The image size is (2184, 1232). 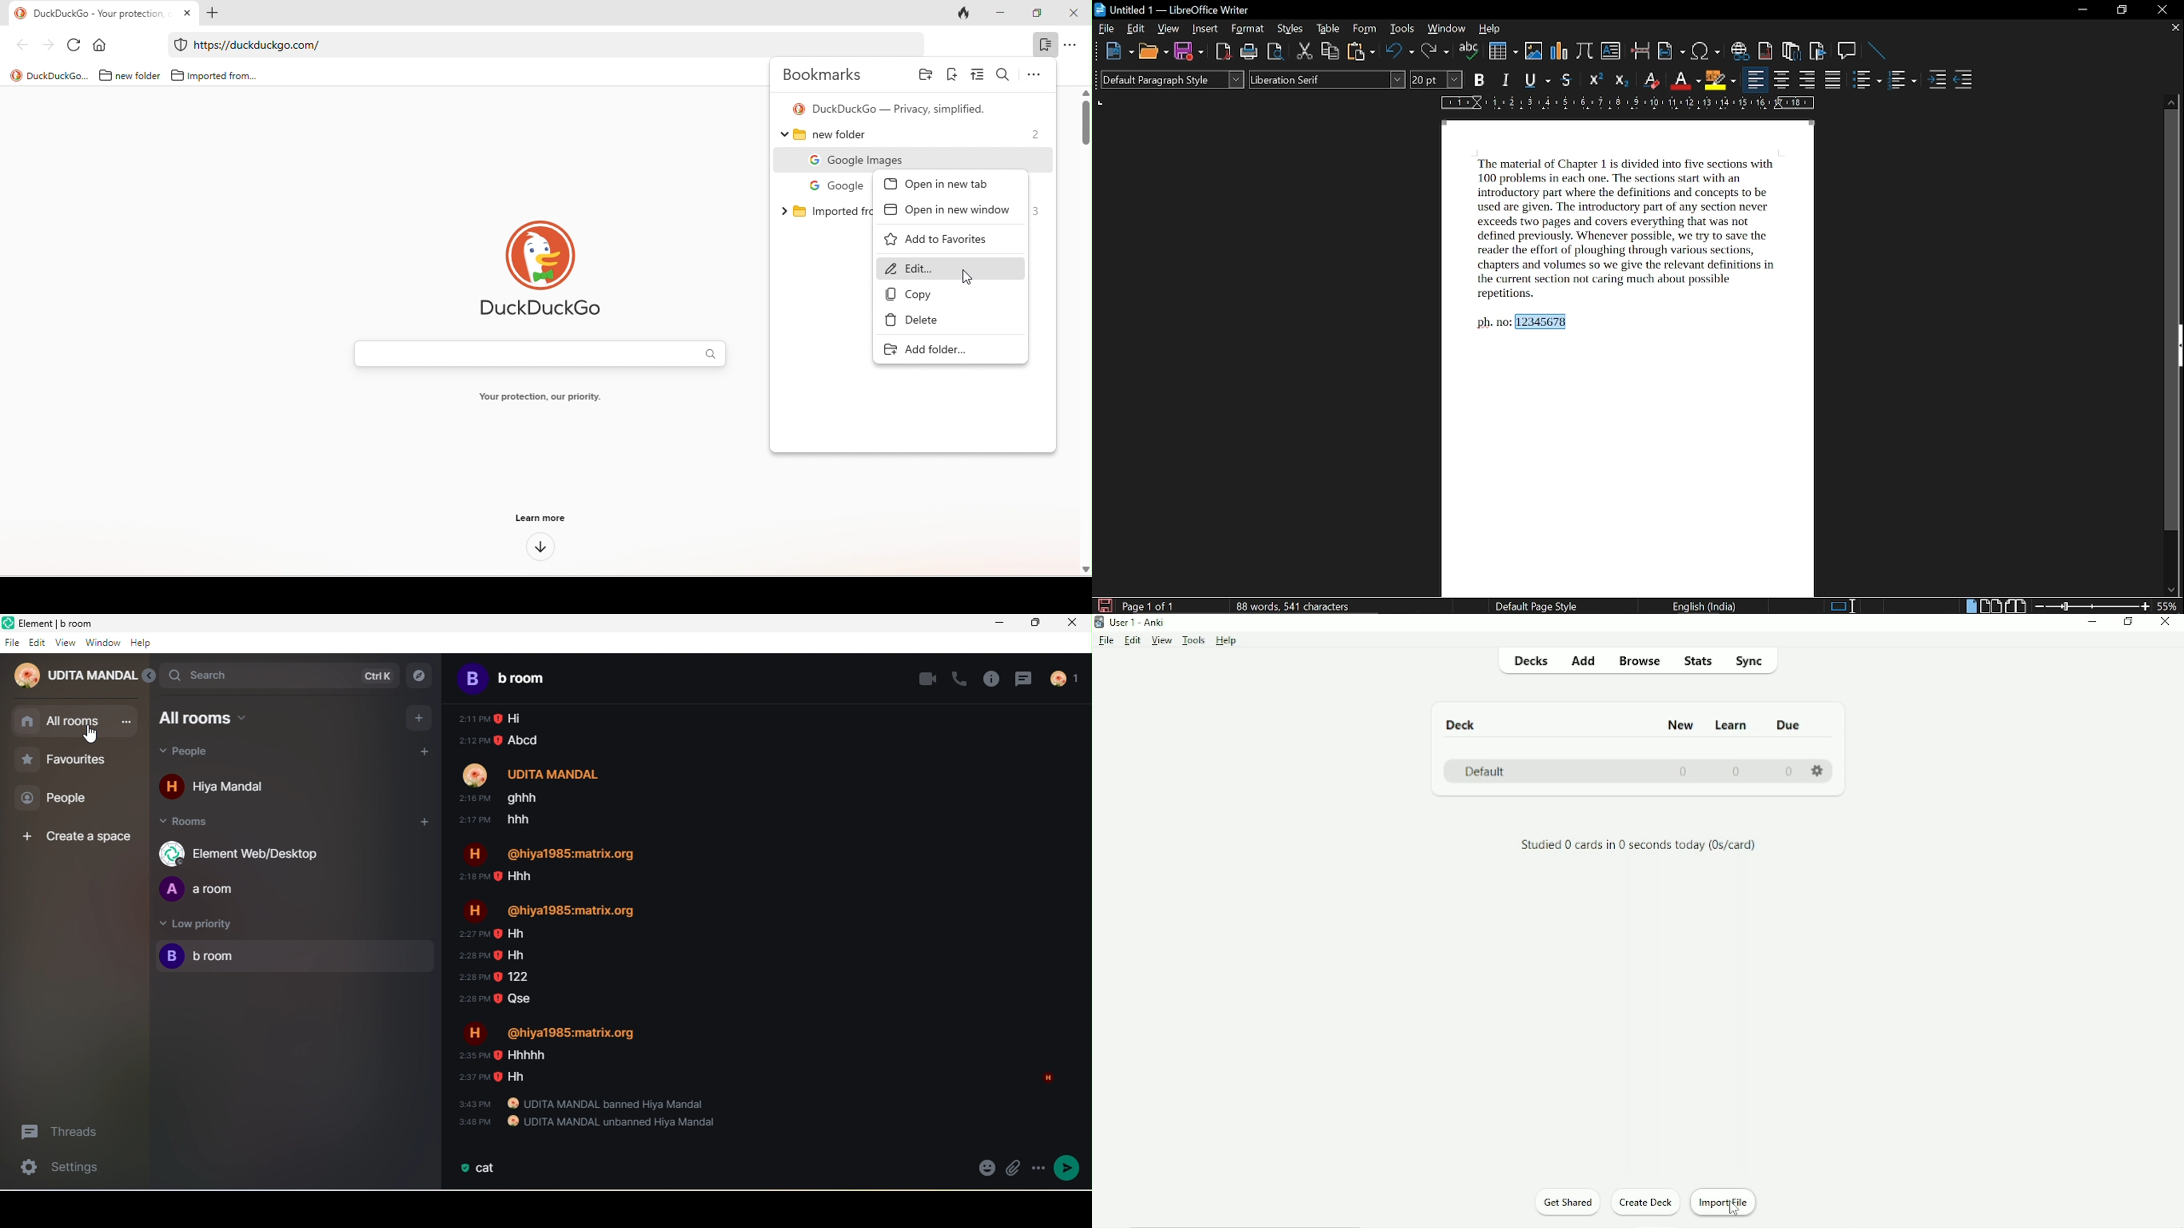 I want to click on align right, so click(x=1807, y=81).